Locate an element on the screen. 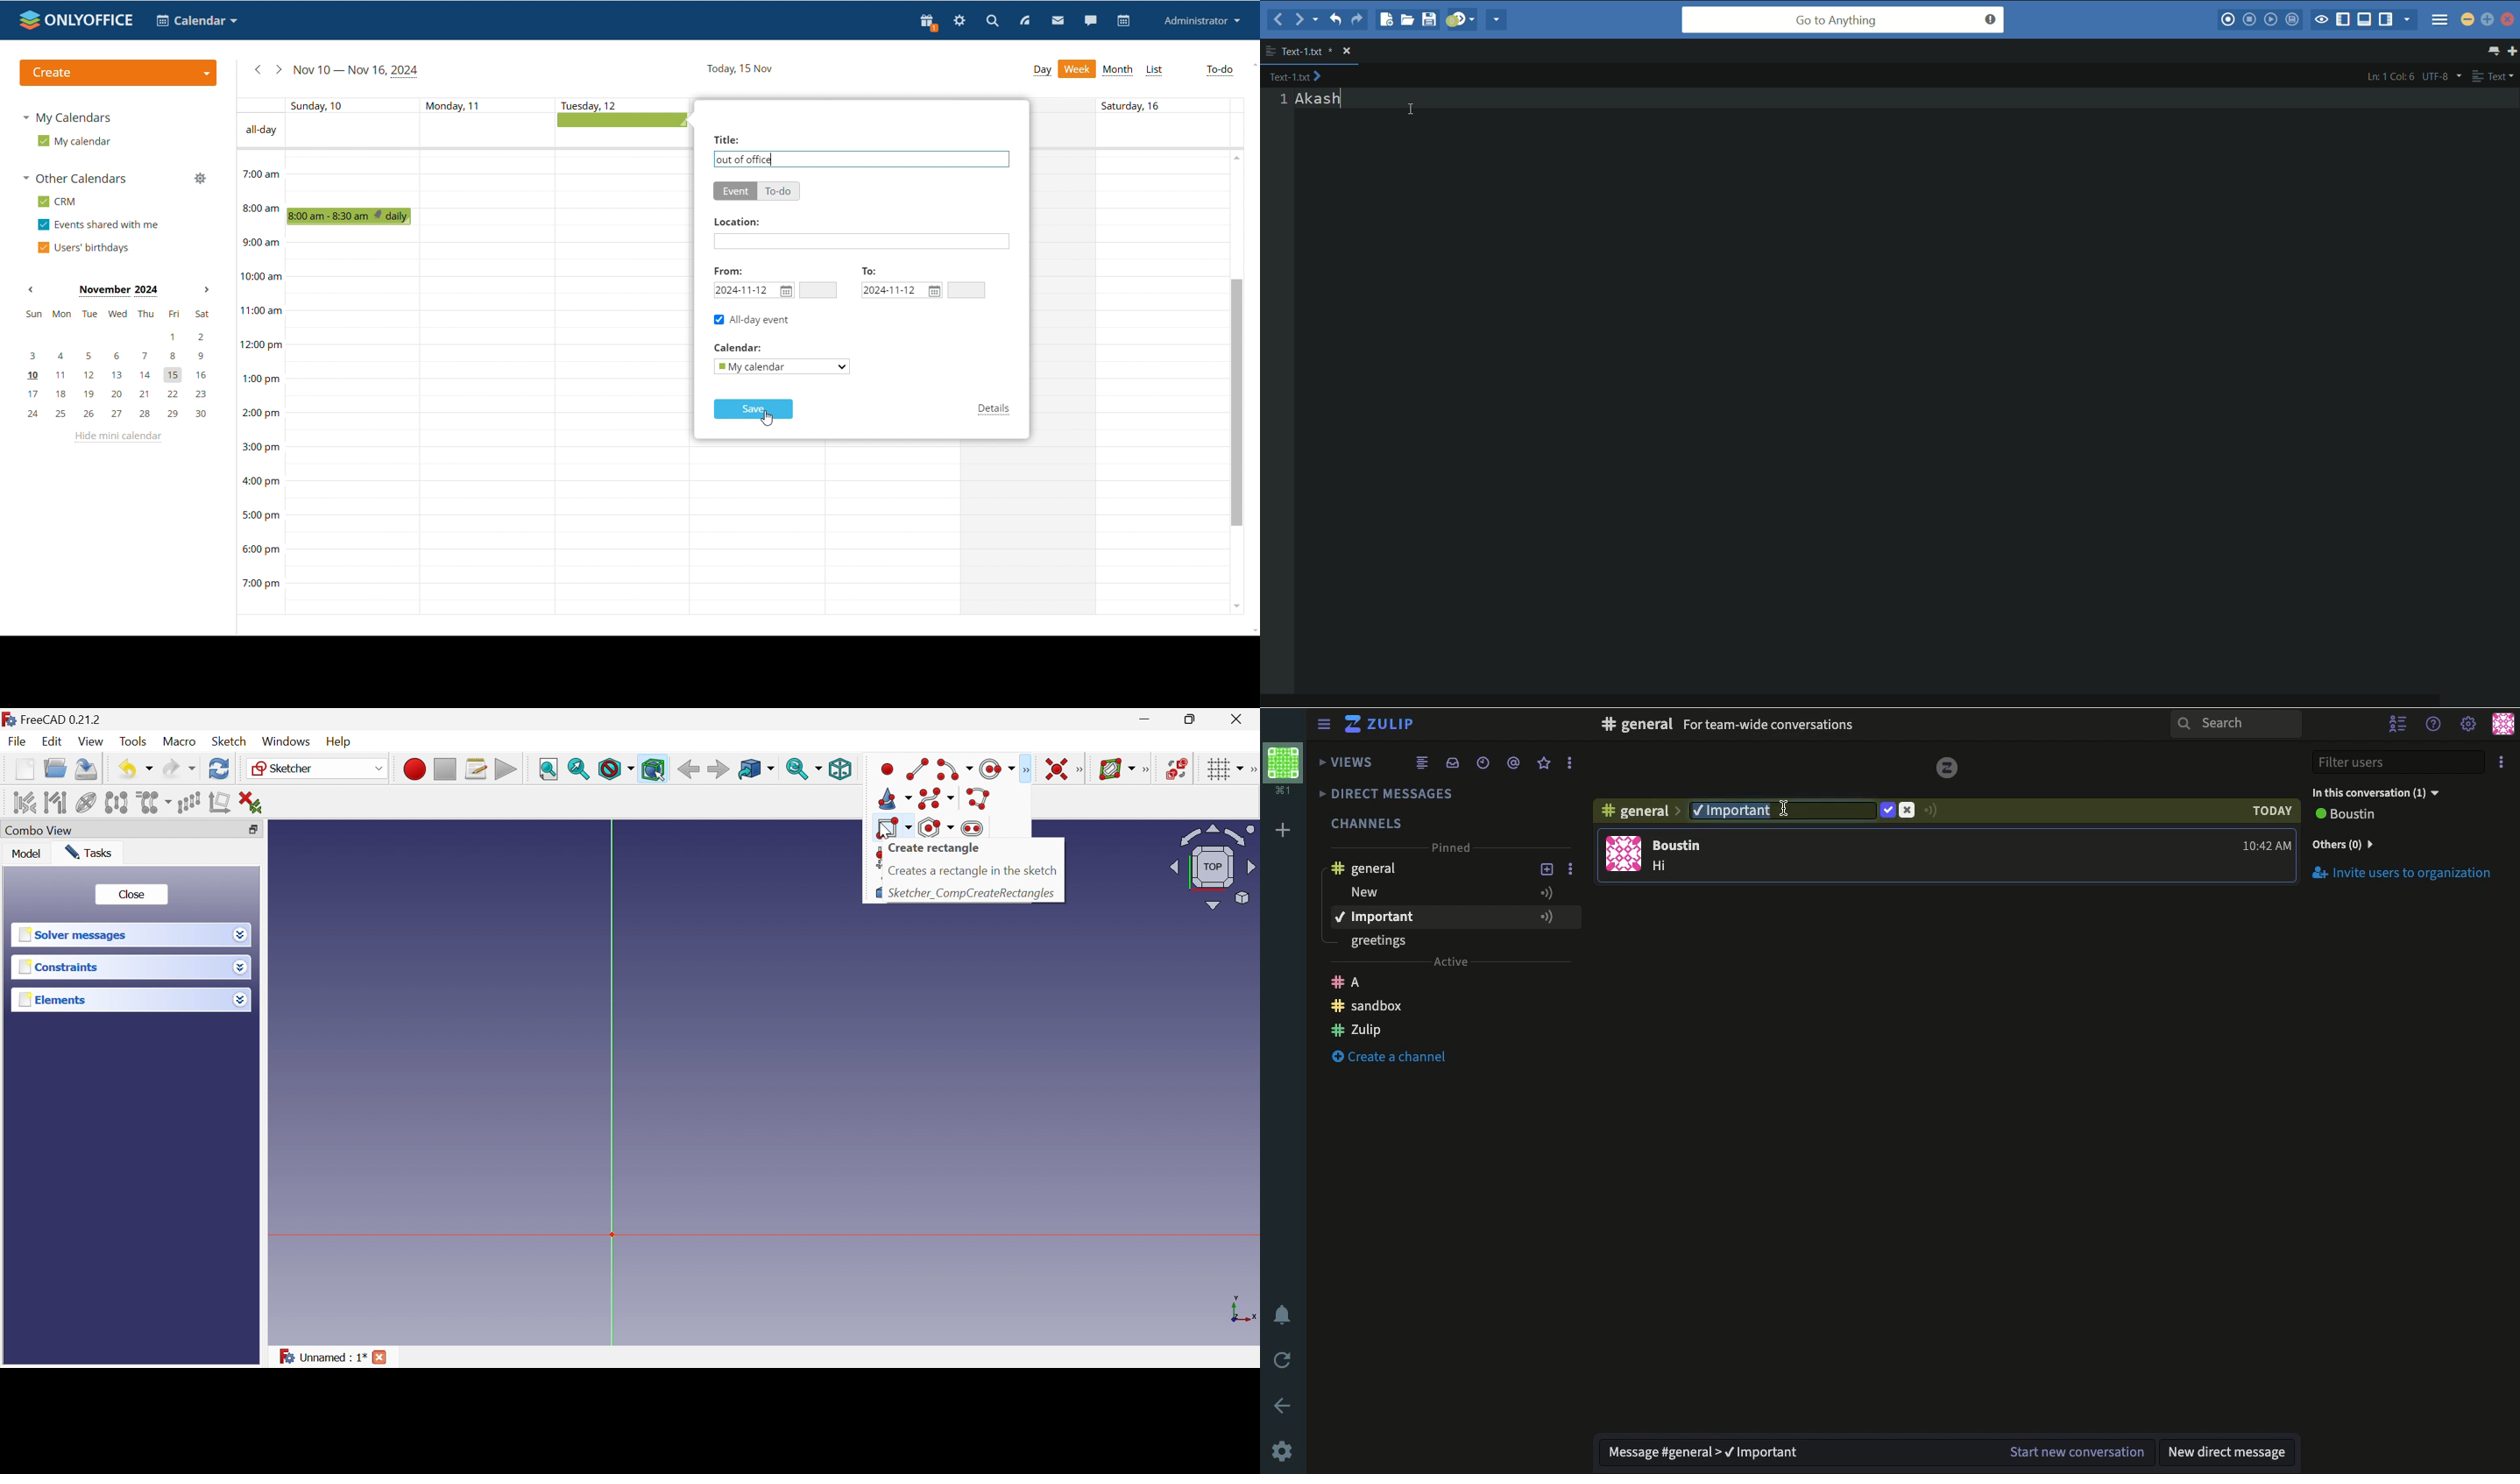 The height and width of the screenshot is (1484, 2520). cursor is located at coordinates (768, 419).